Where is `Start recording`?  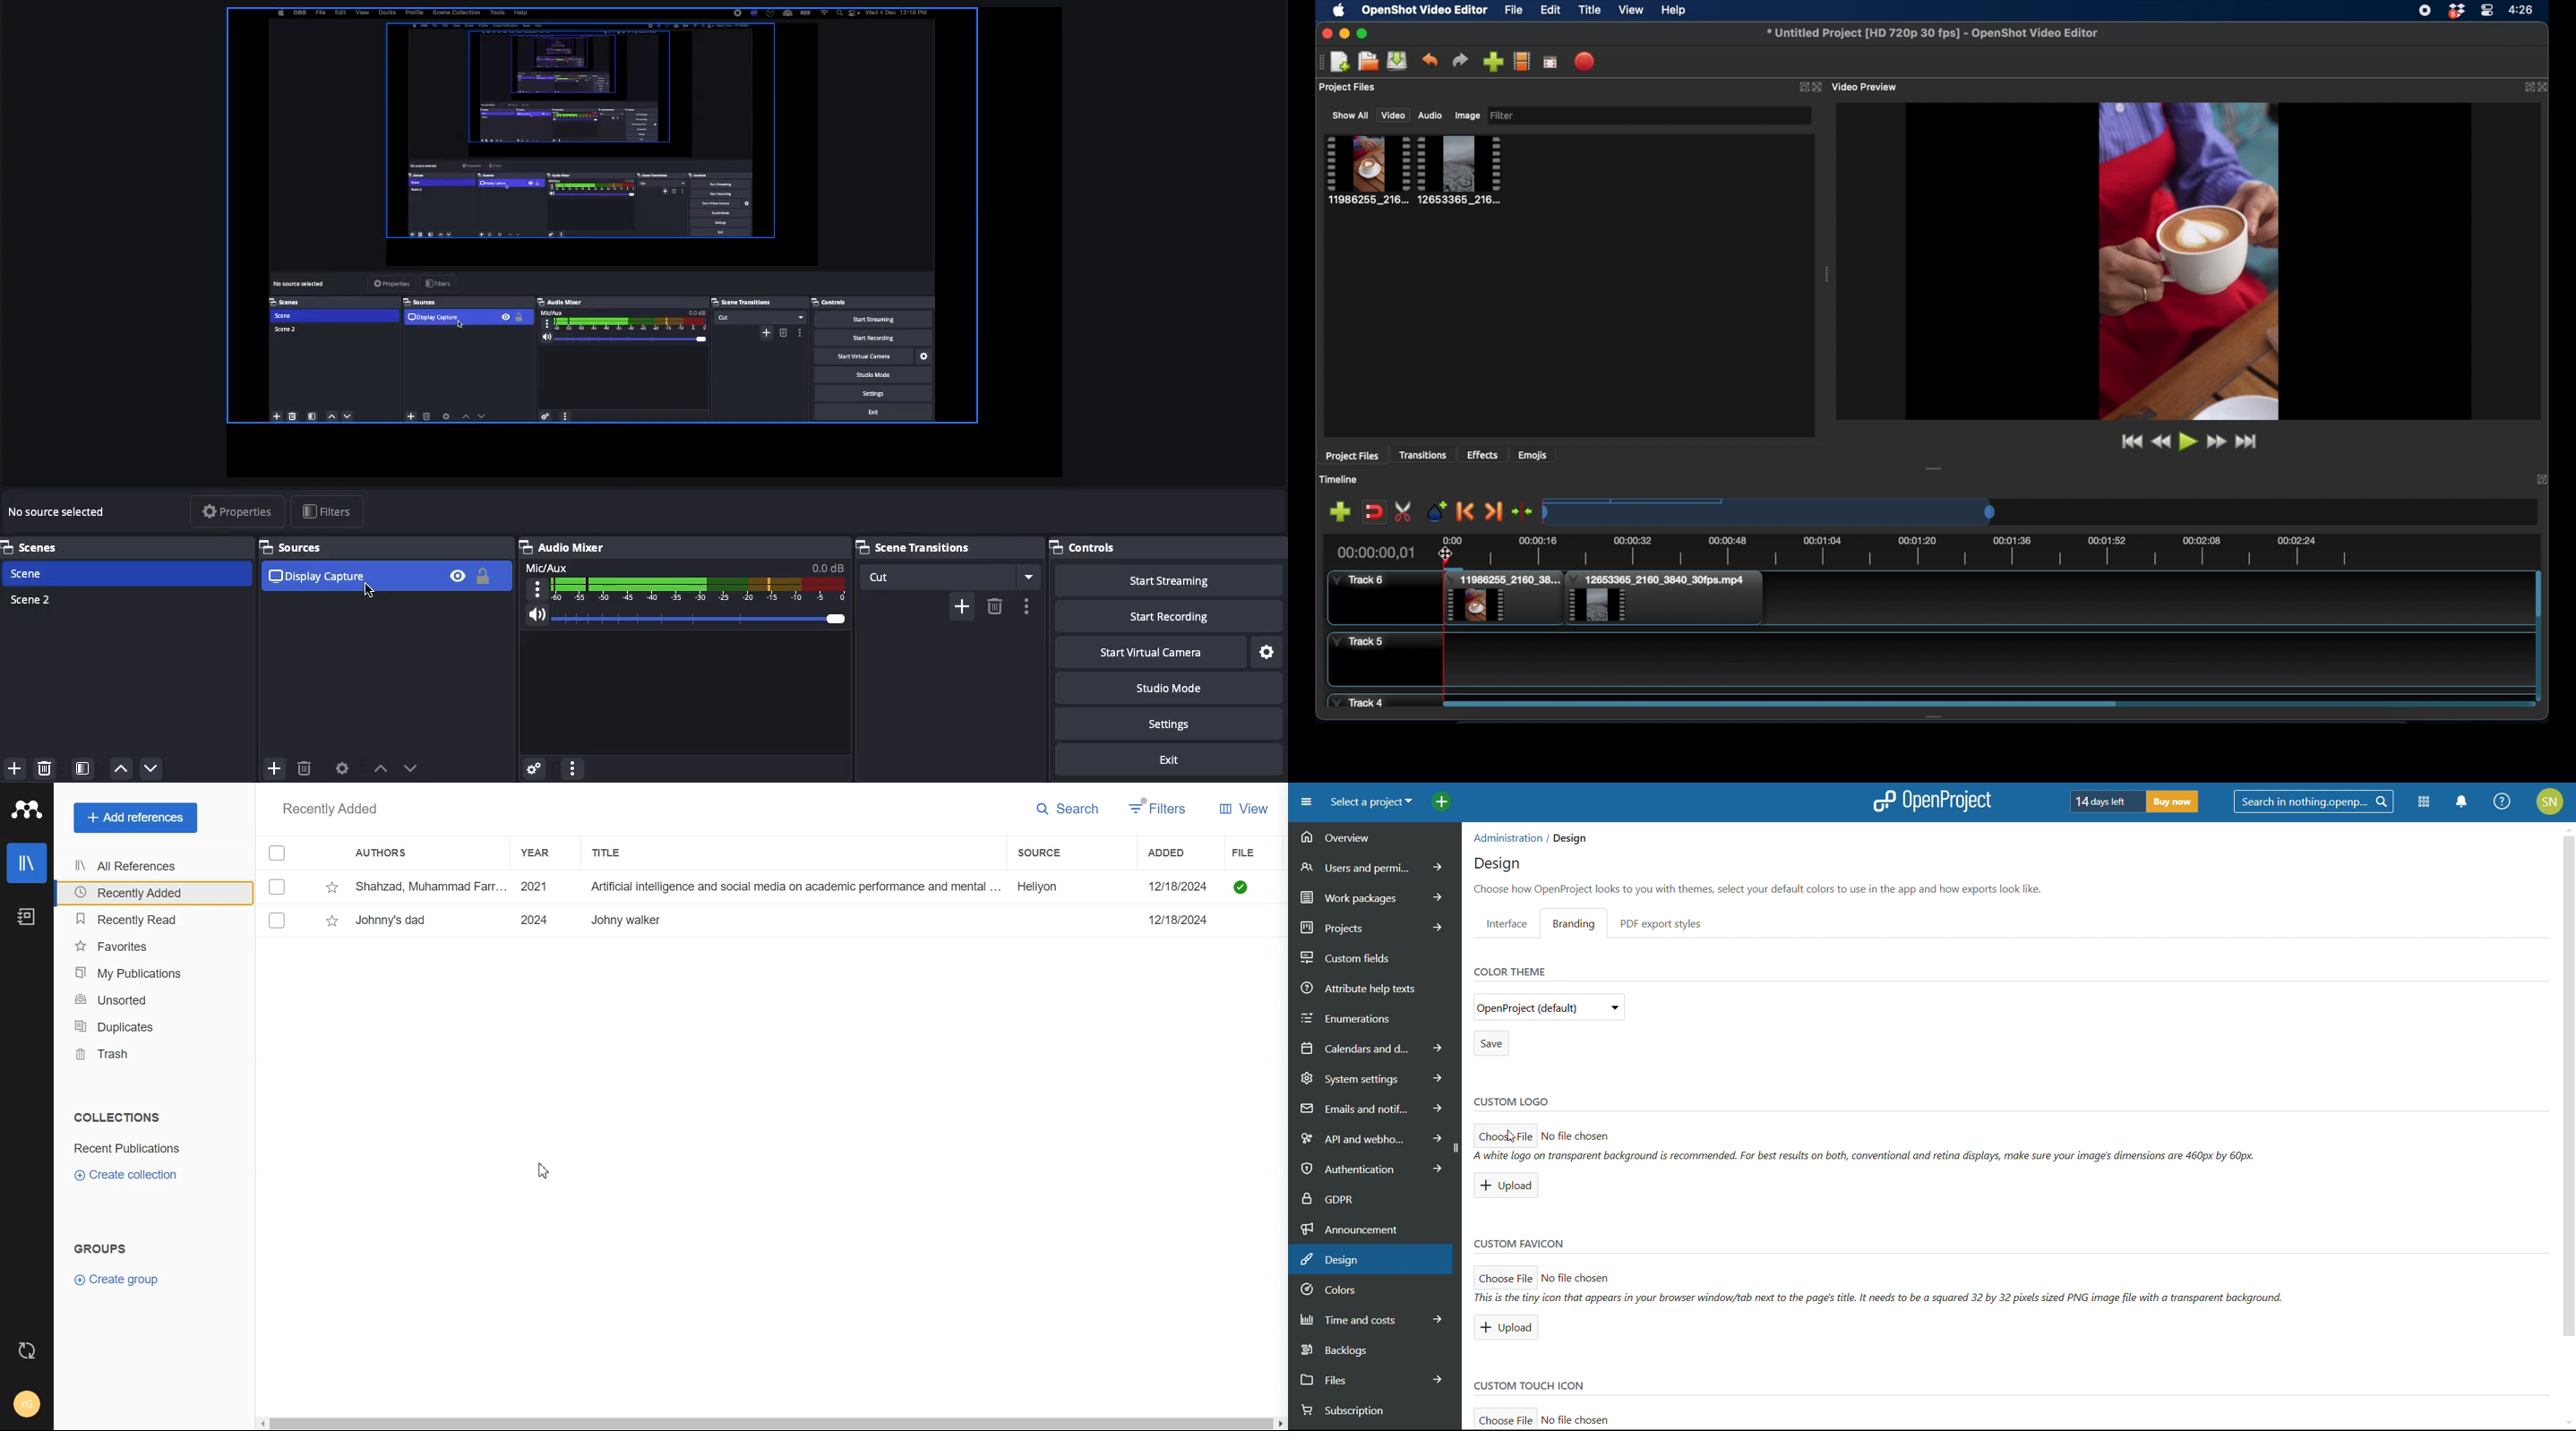
Start recording is located at coordinates (1163, 615).